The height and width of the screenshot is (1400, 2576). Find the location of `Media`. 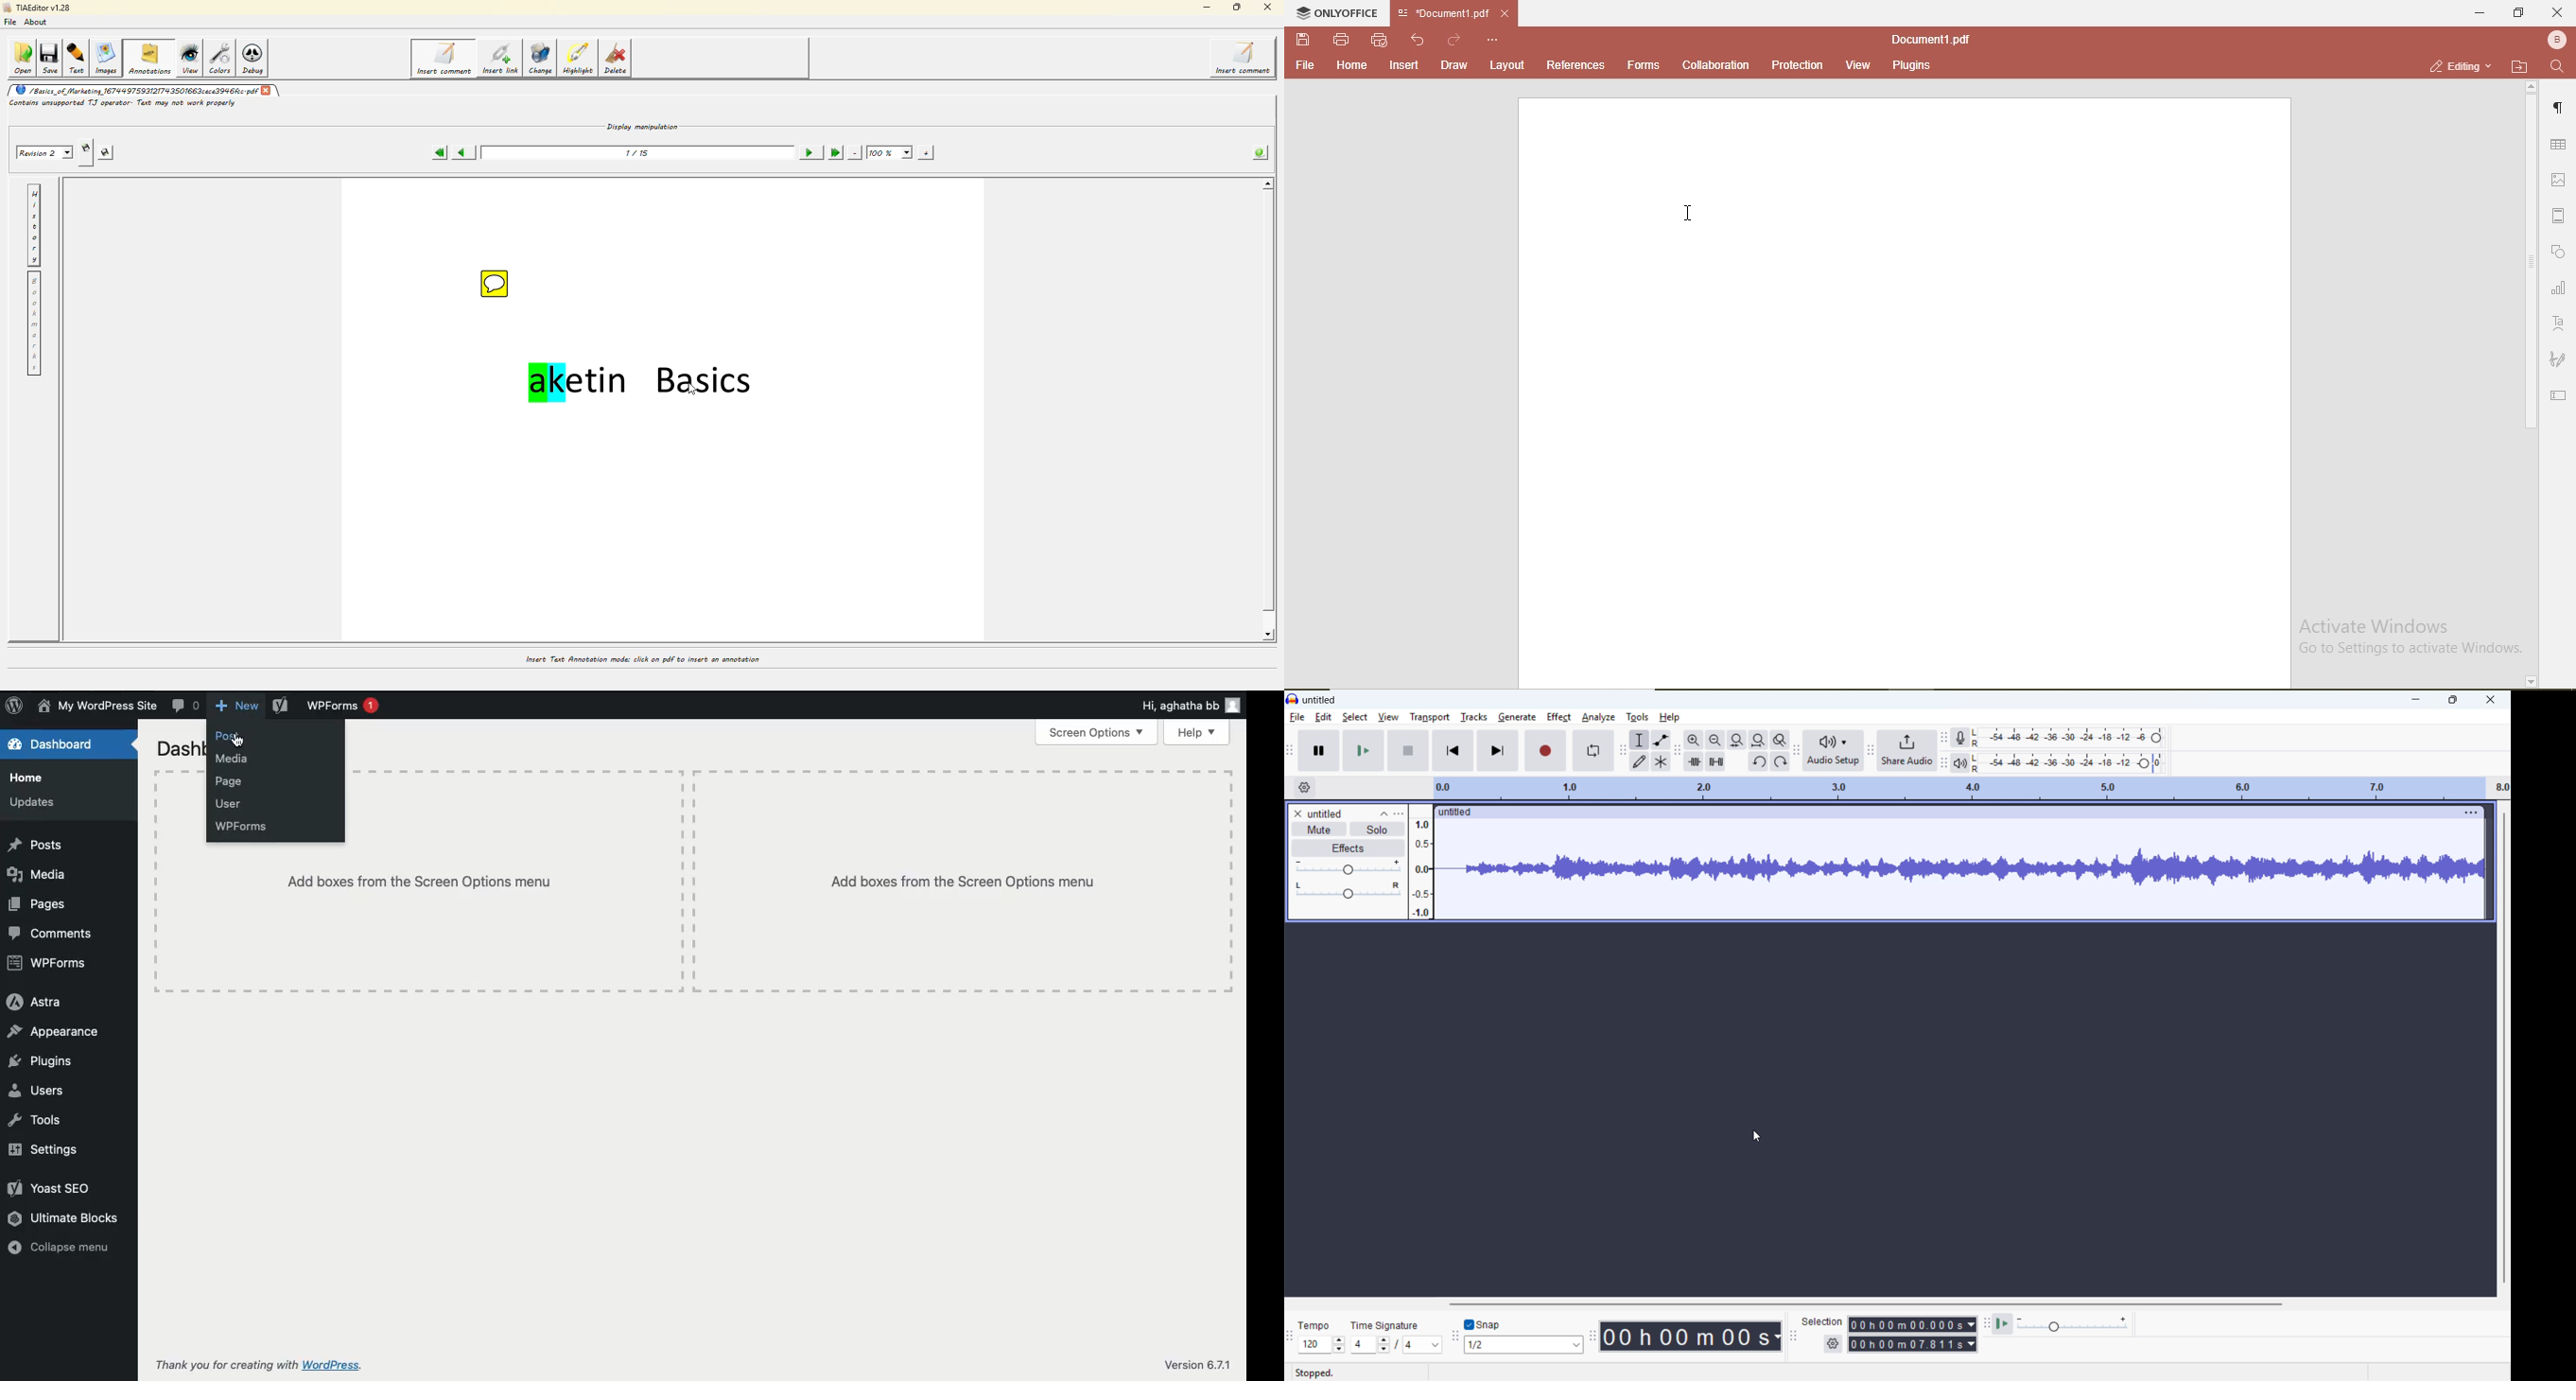

Media is located at coordinates (240, 759).